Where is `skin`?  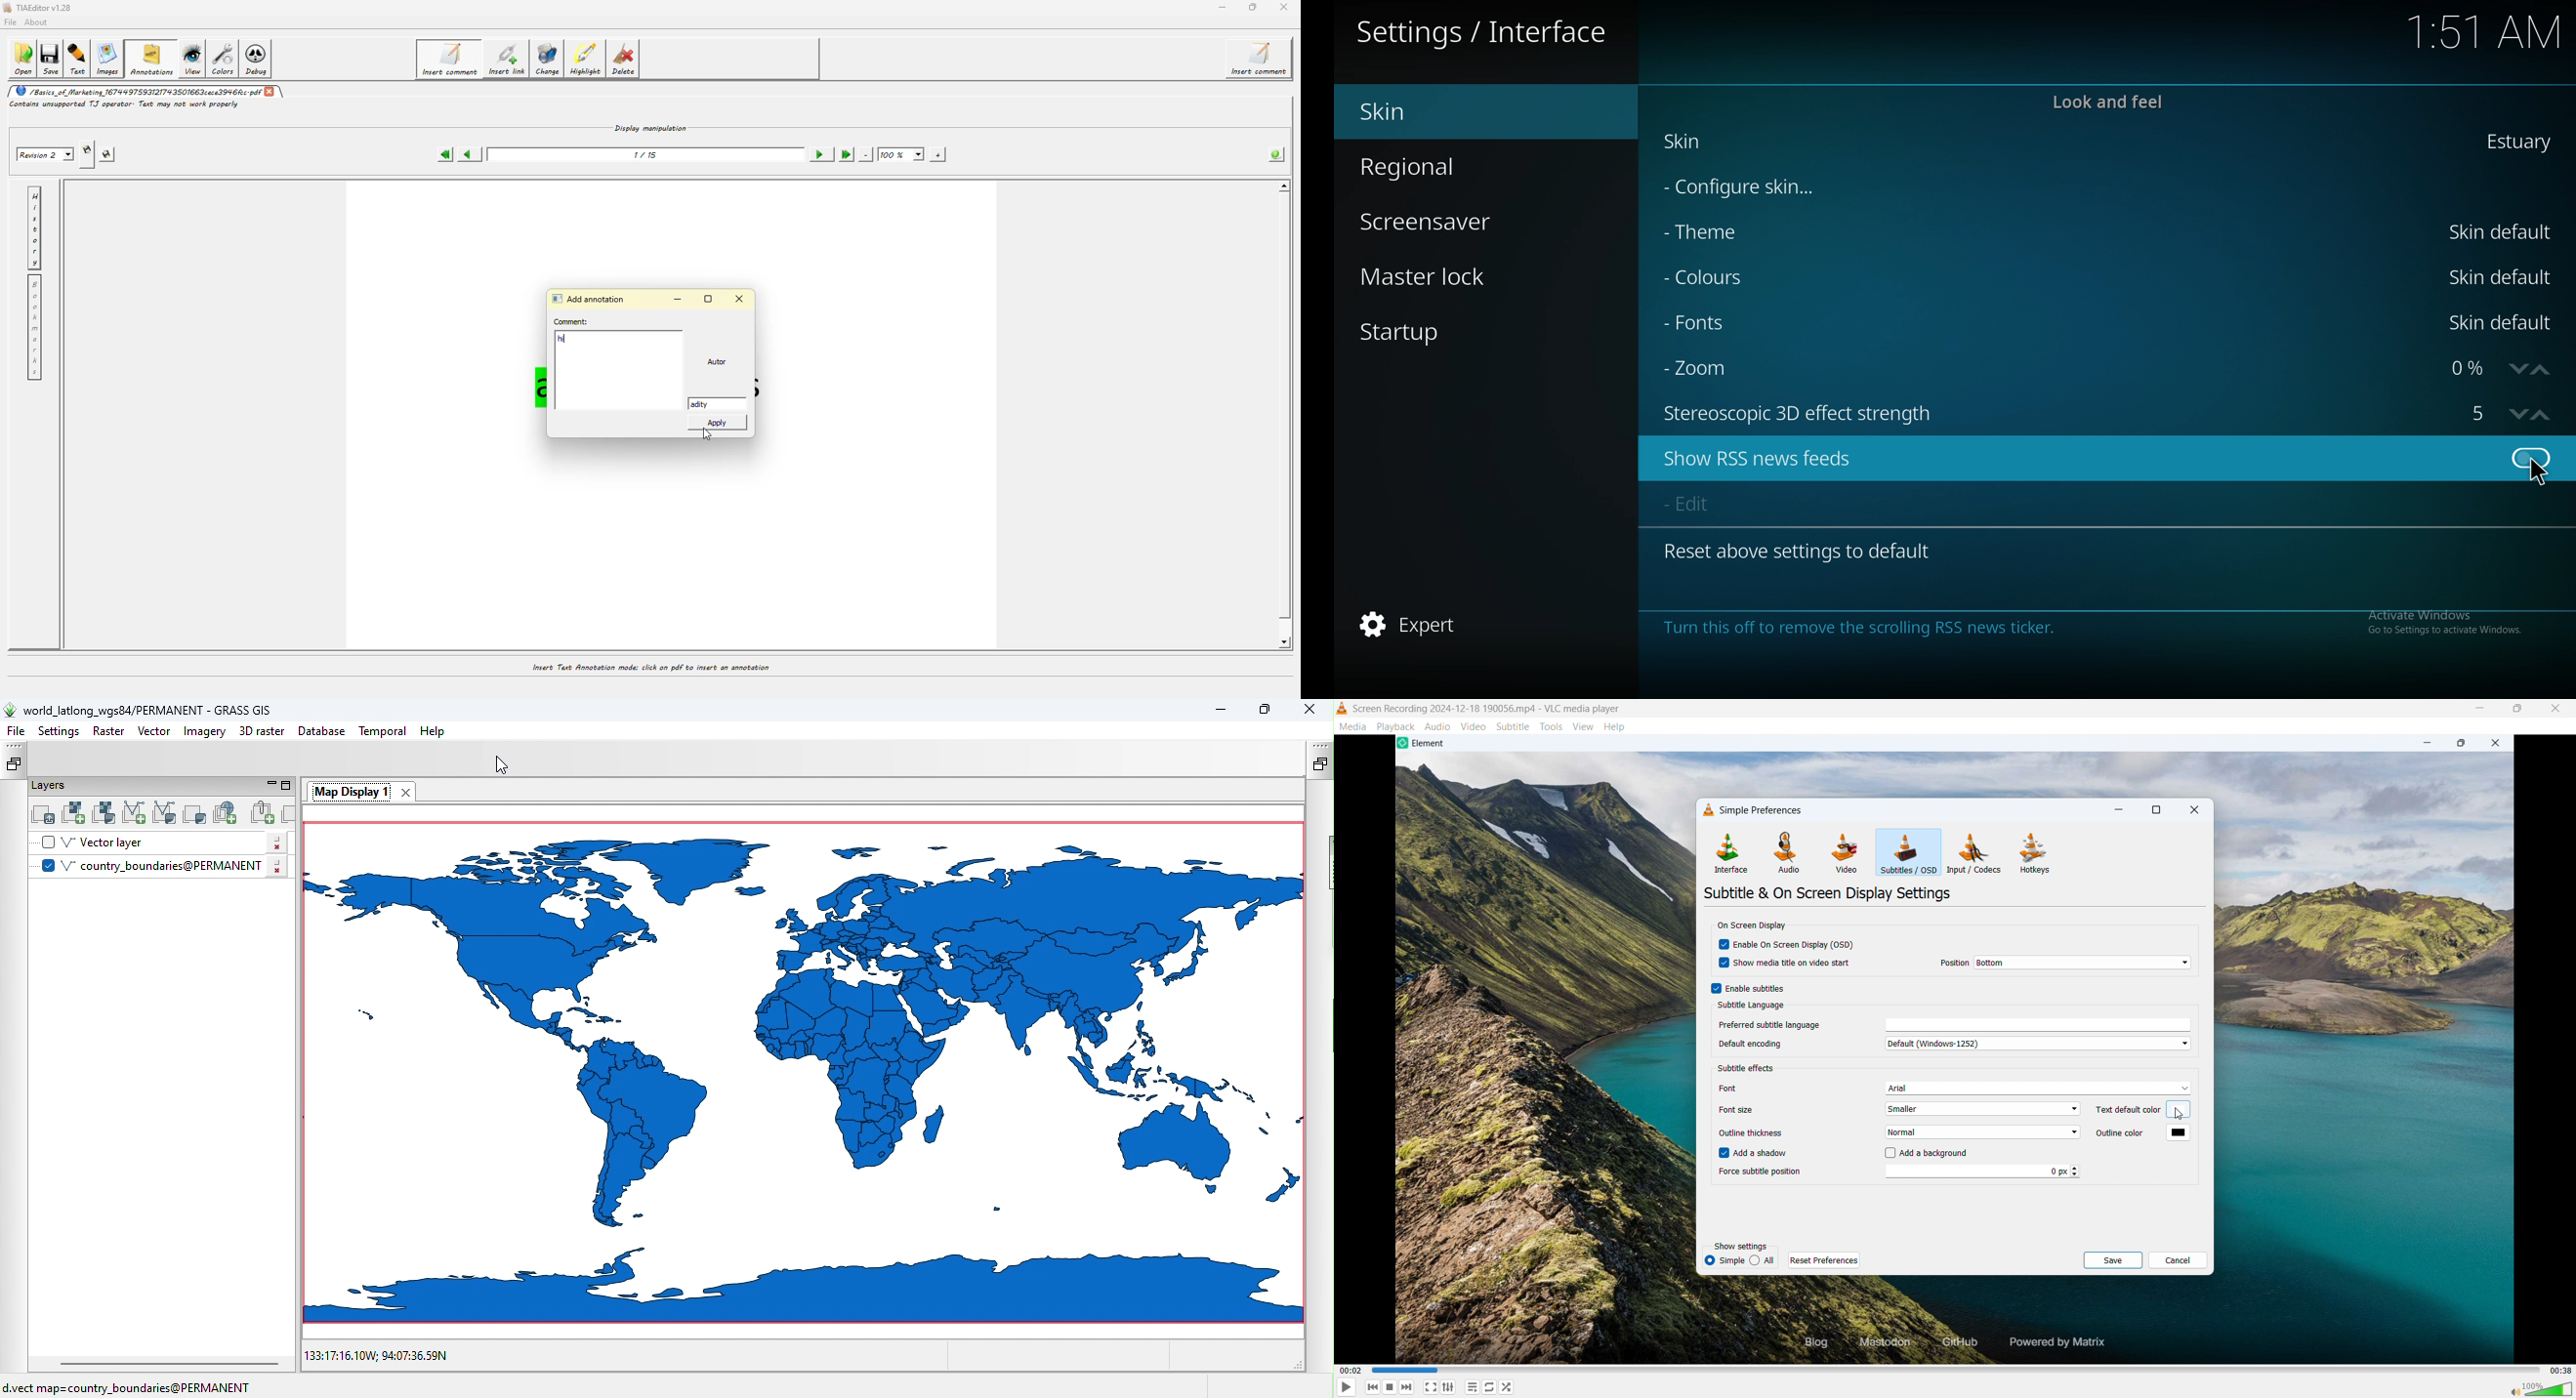
skin is located at coordinates (1428, 112).